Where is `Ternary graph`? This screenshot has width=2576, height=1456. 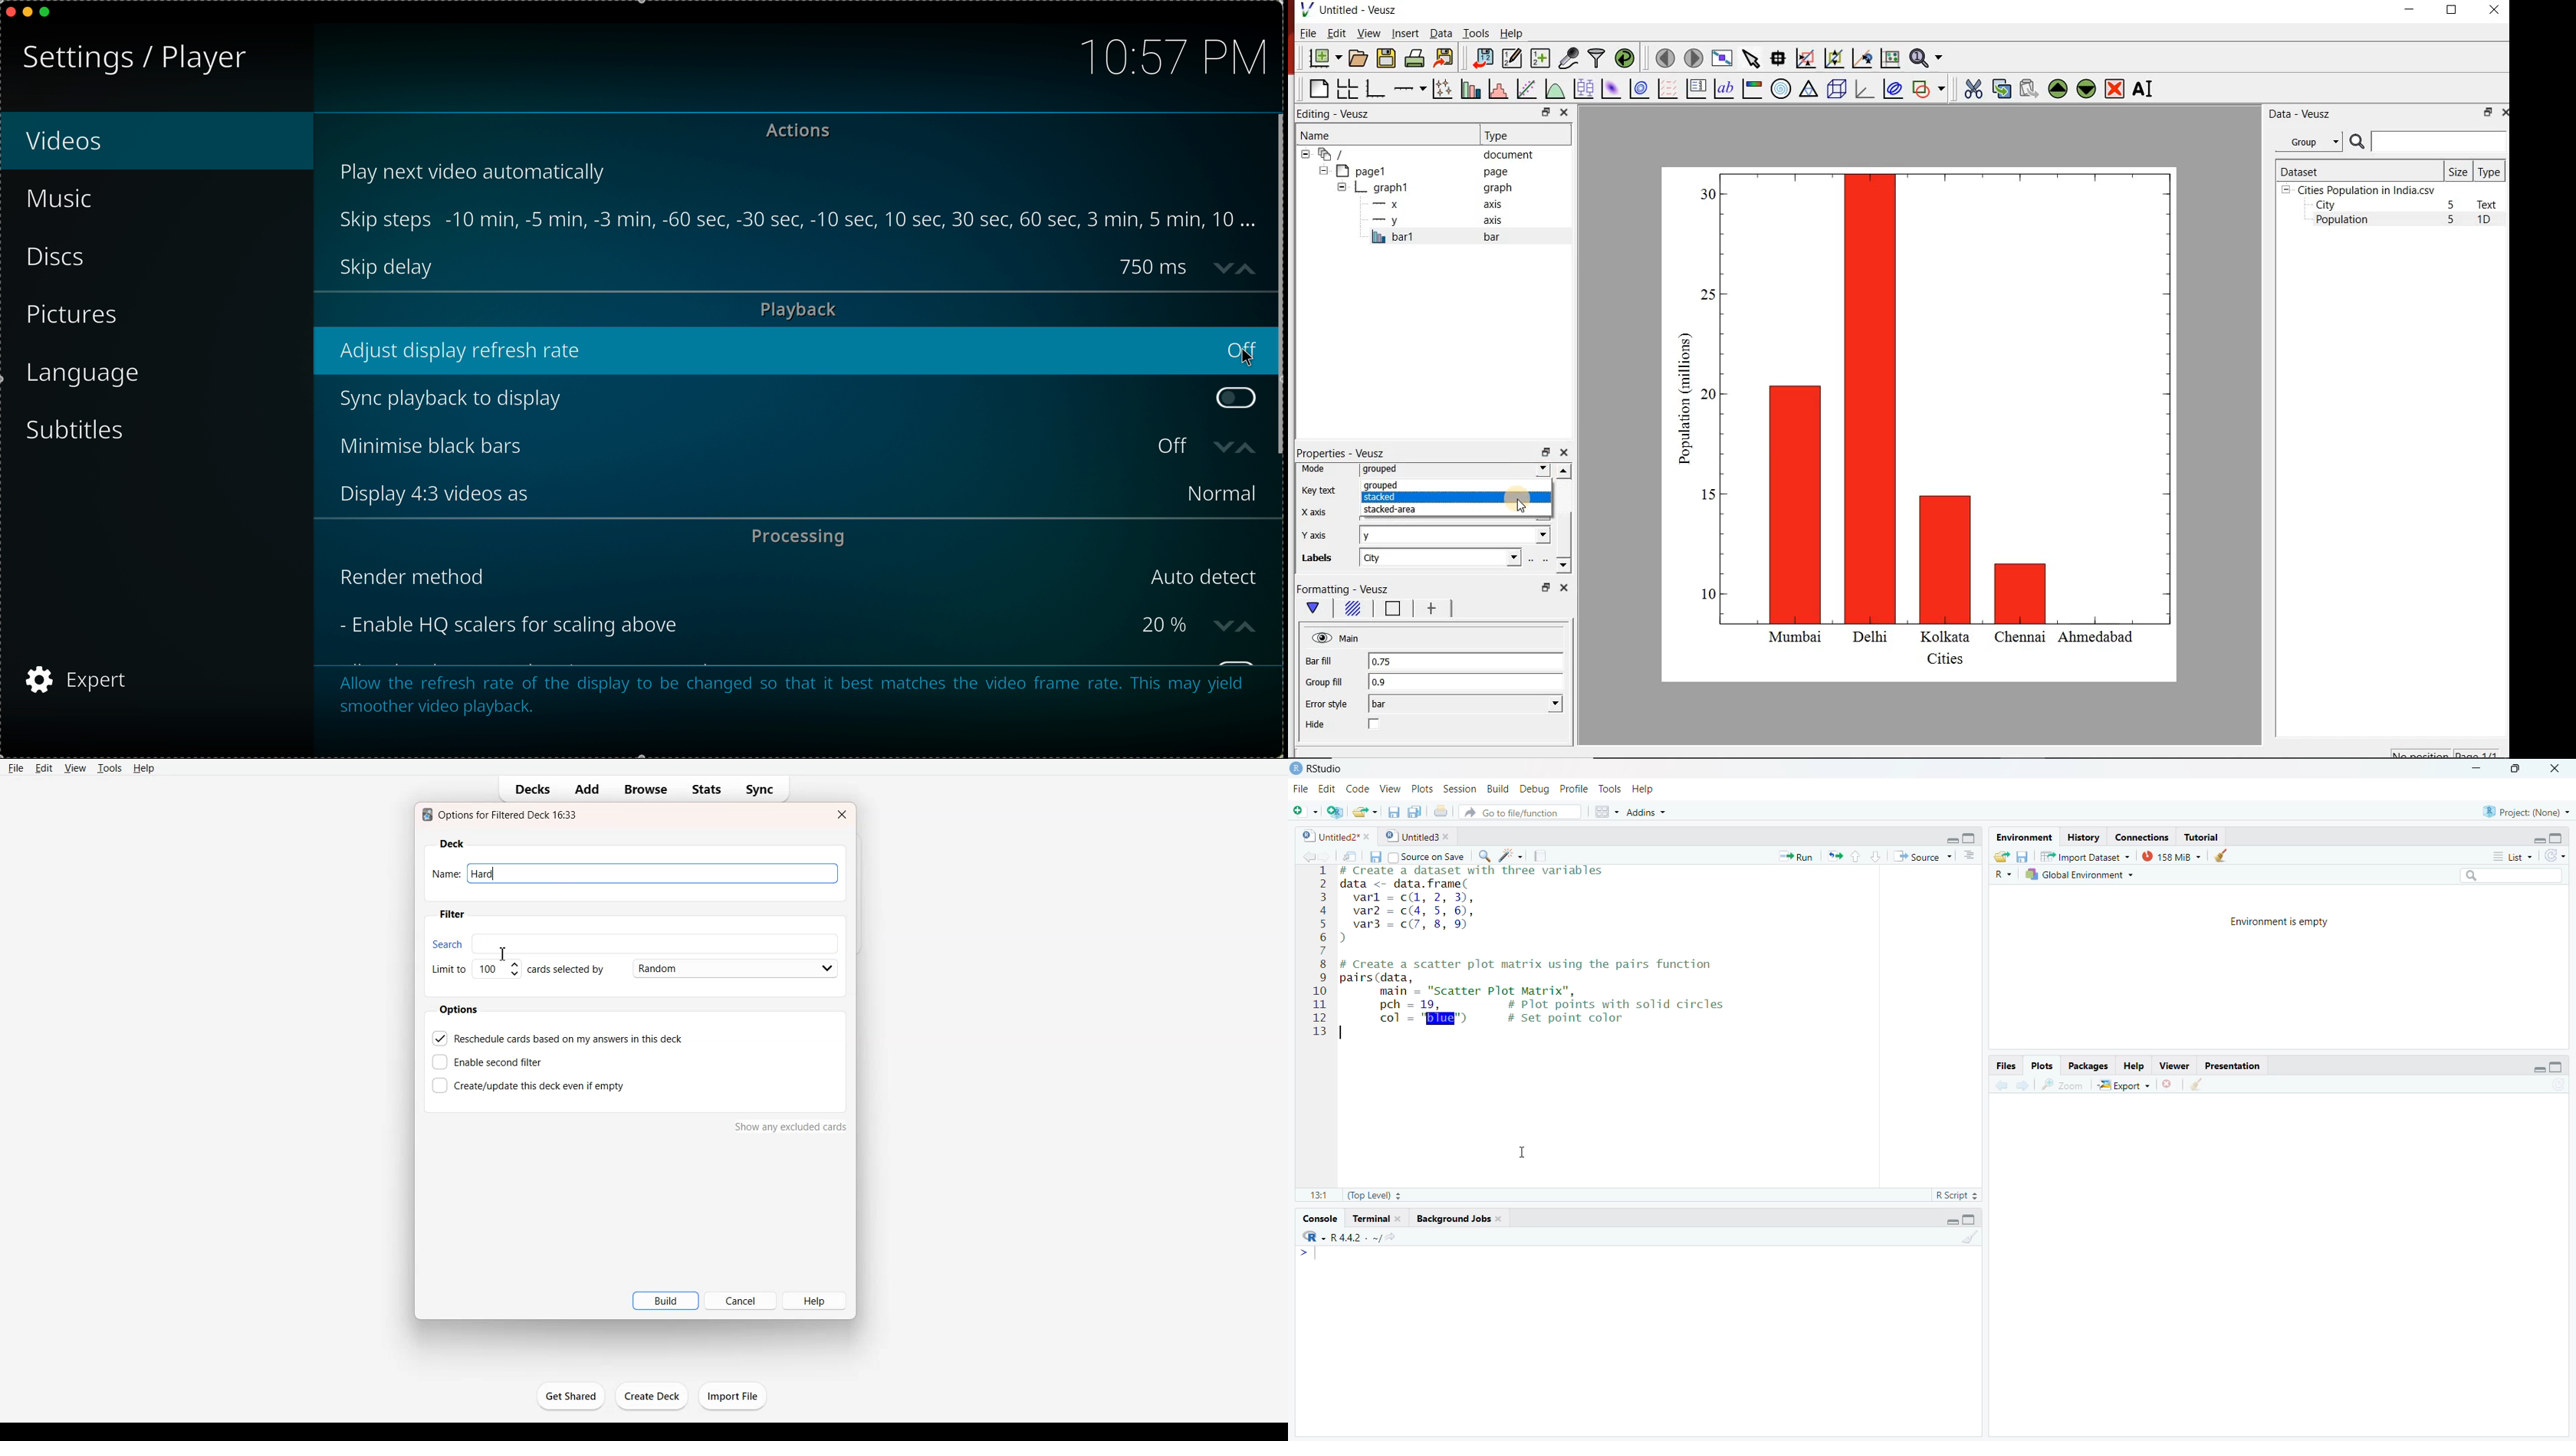 Ternary graph is located at coordinates (1809, 89).